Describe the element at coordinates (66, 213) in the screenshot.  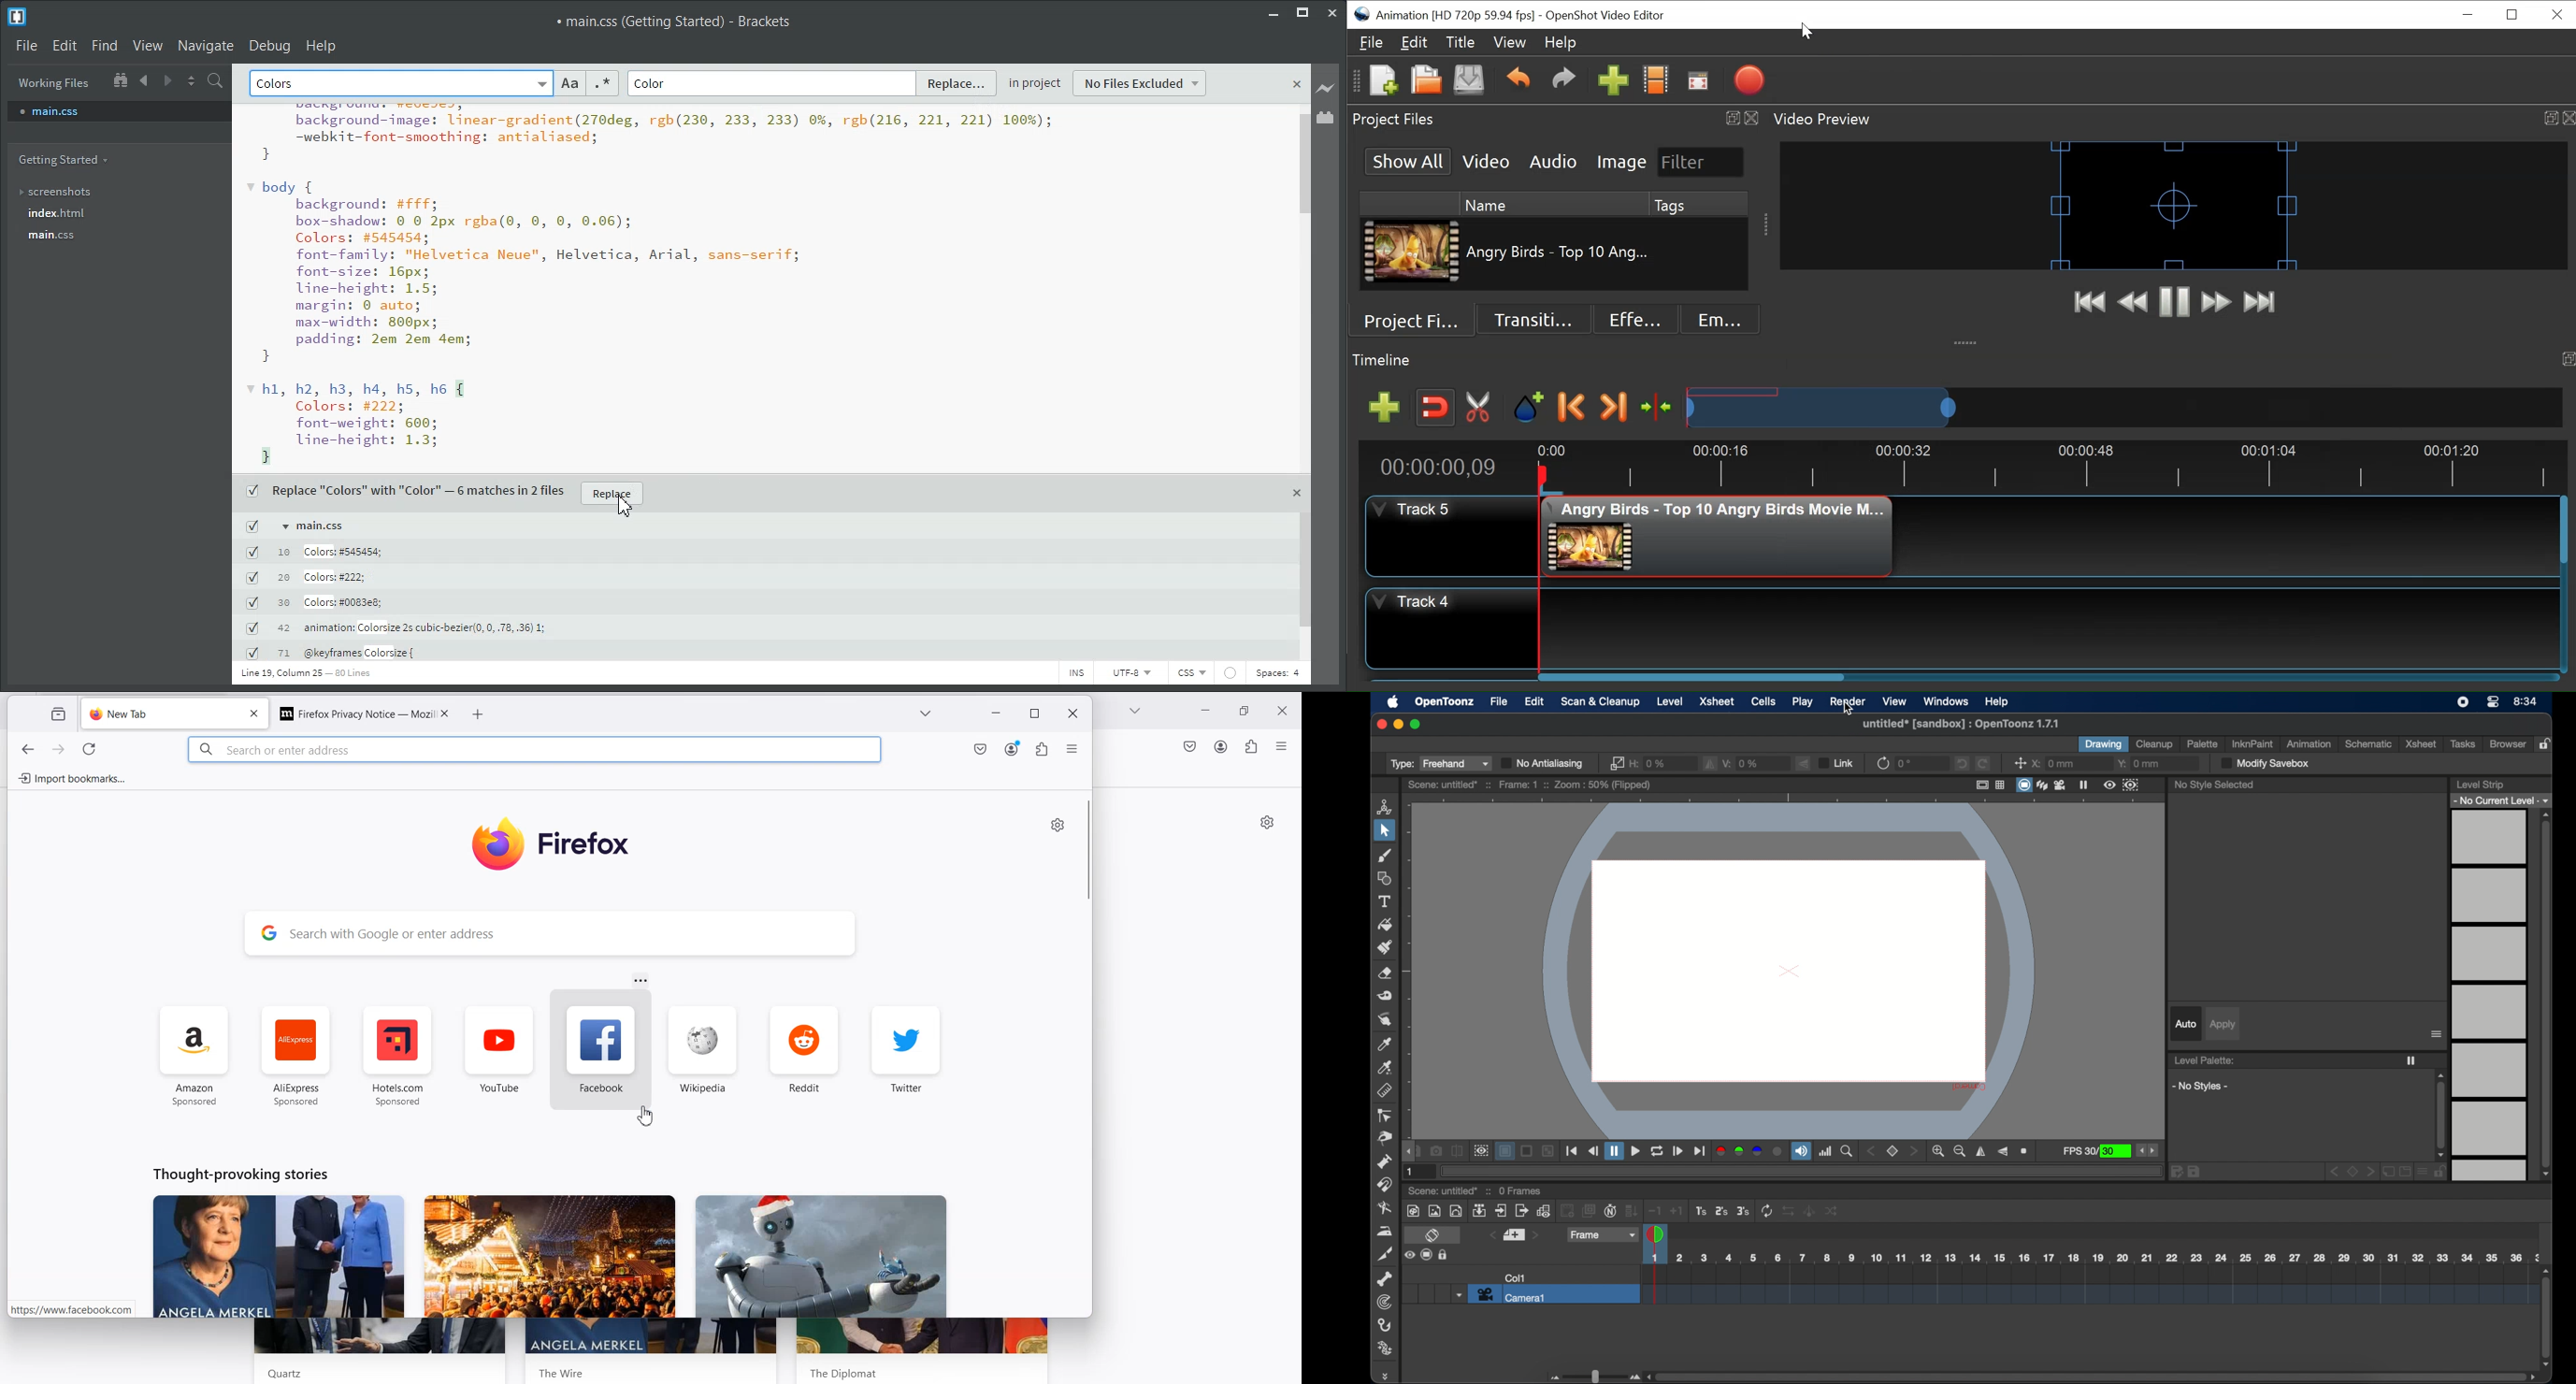
I see `index.html` at that location.